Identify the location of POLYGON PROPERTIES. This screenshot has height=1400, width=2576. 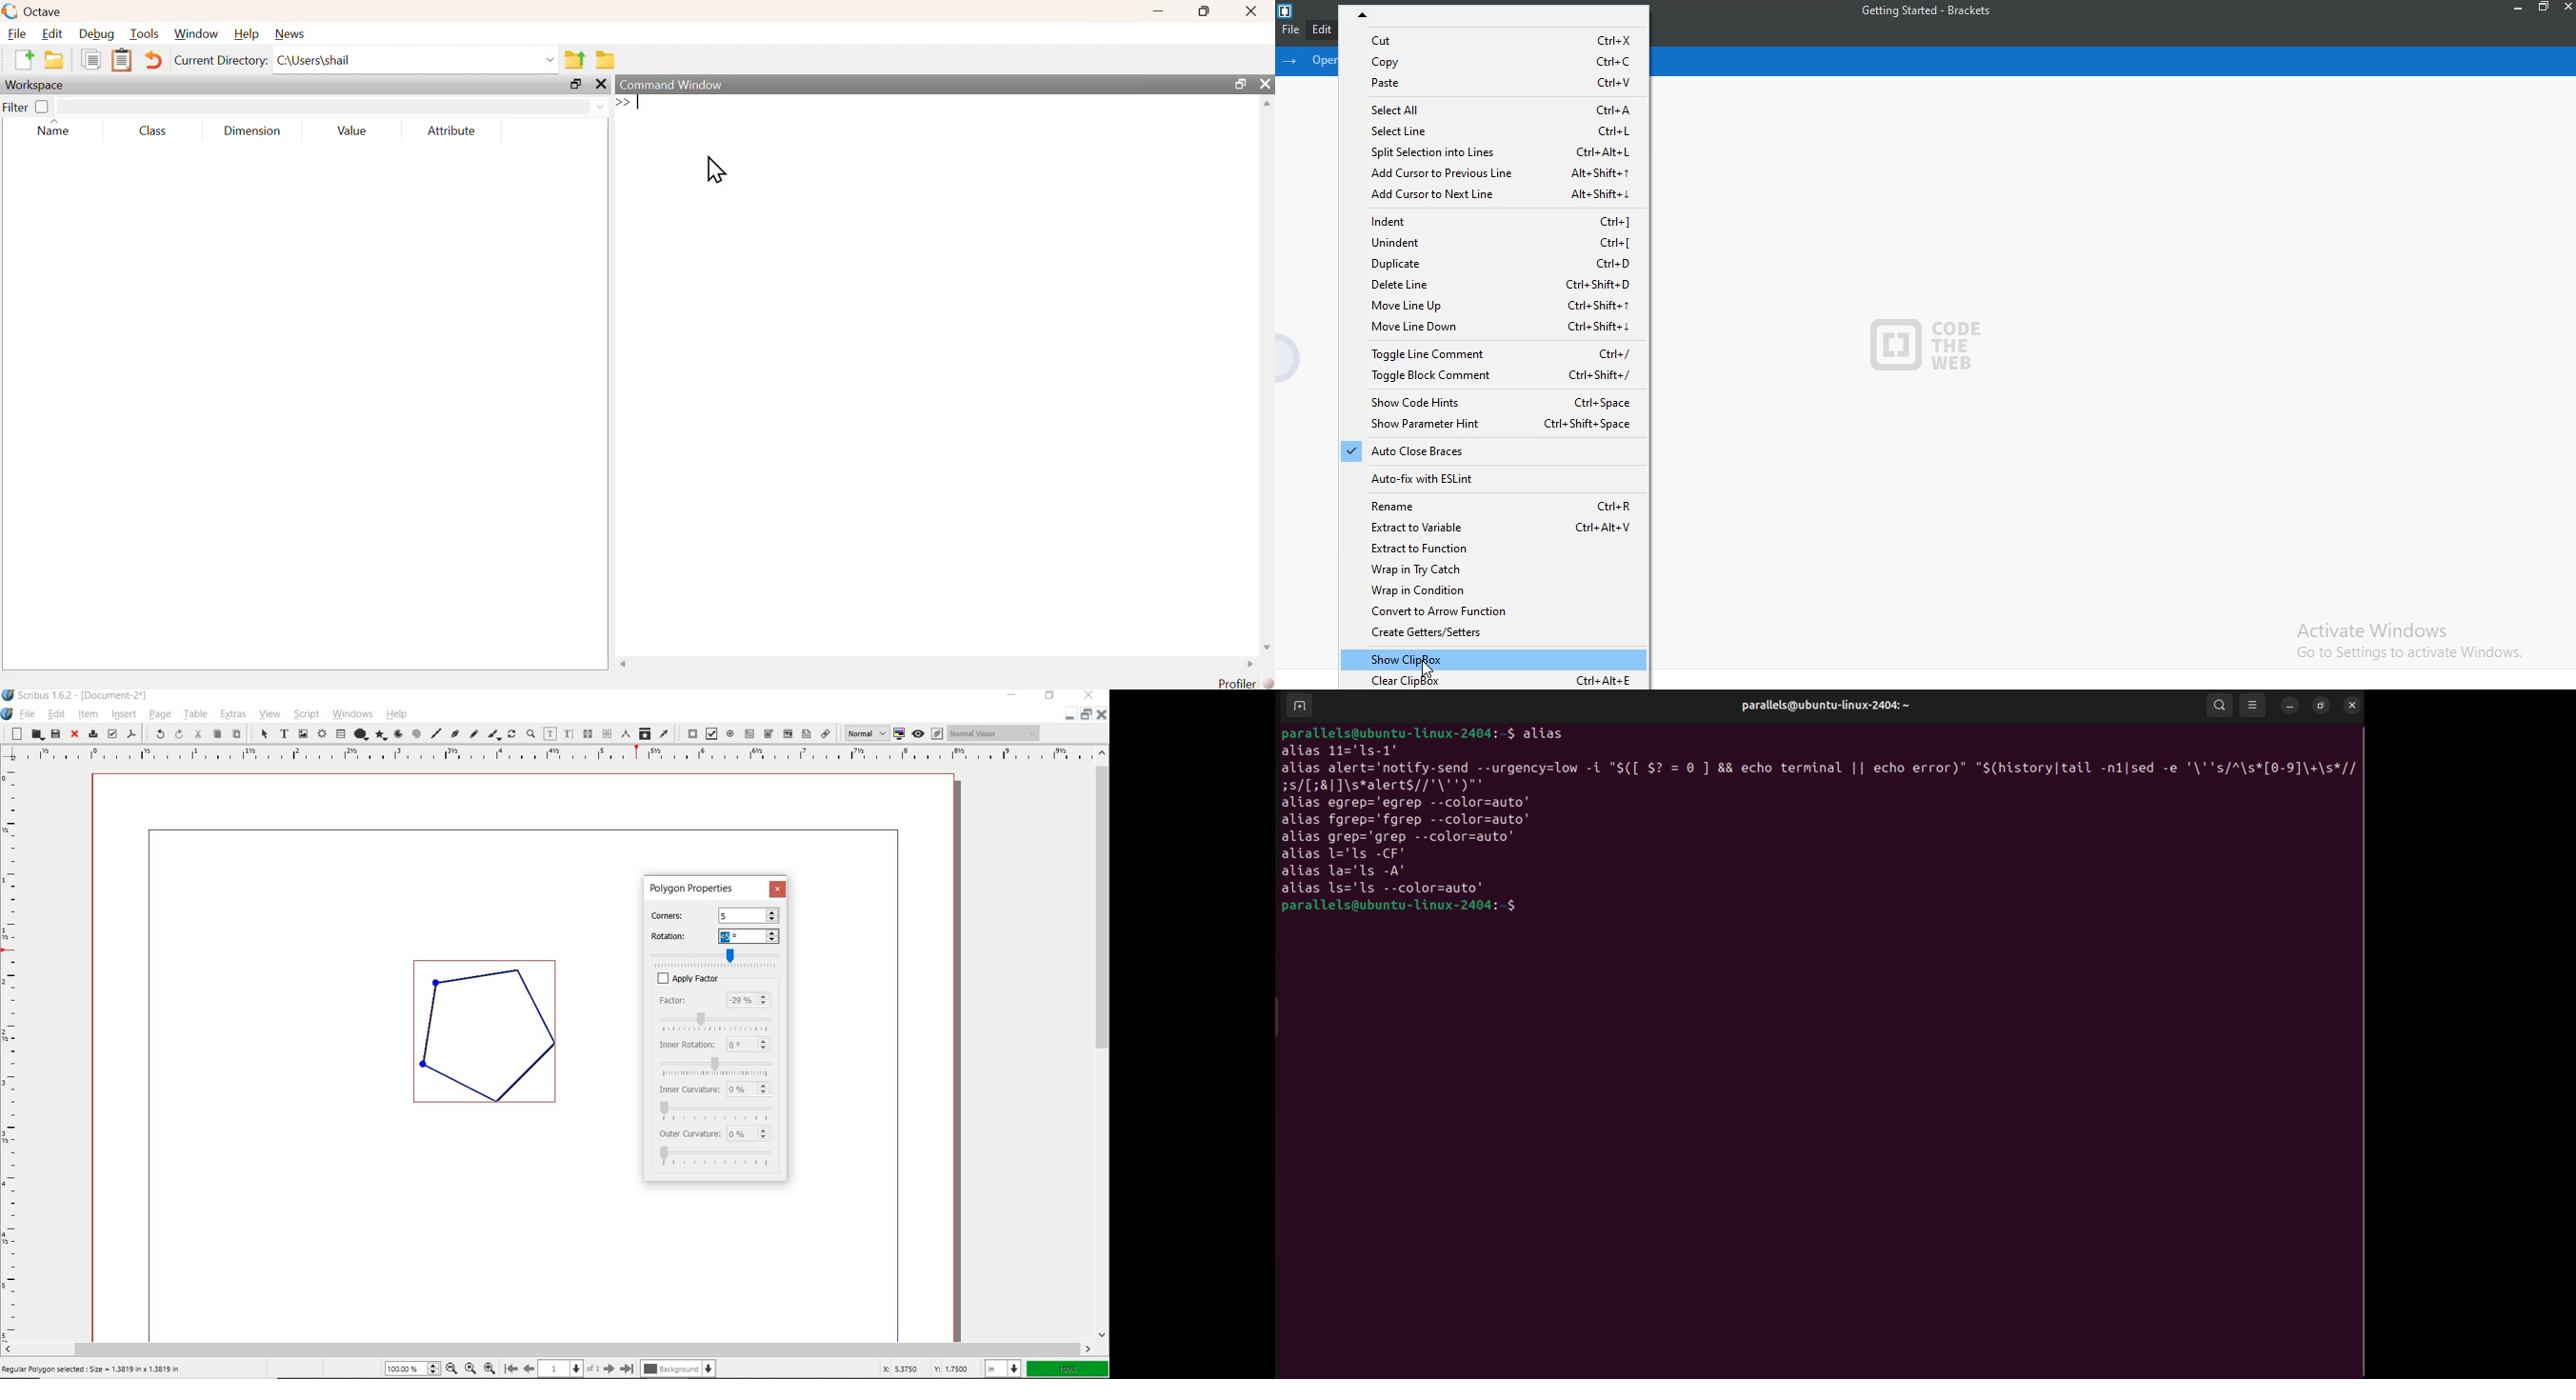
(691, 888).